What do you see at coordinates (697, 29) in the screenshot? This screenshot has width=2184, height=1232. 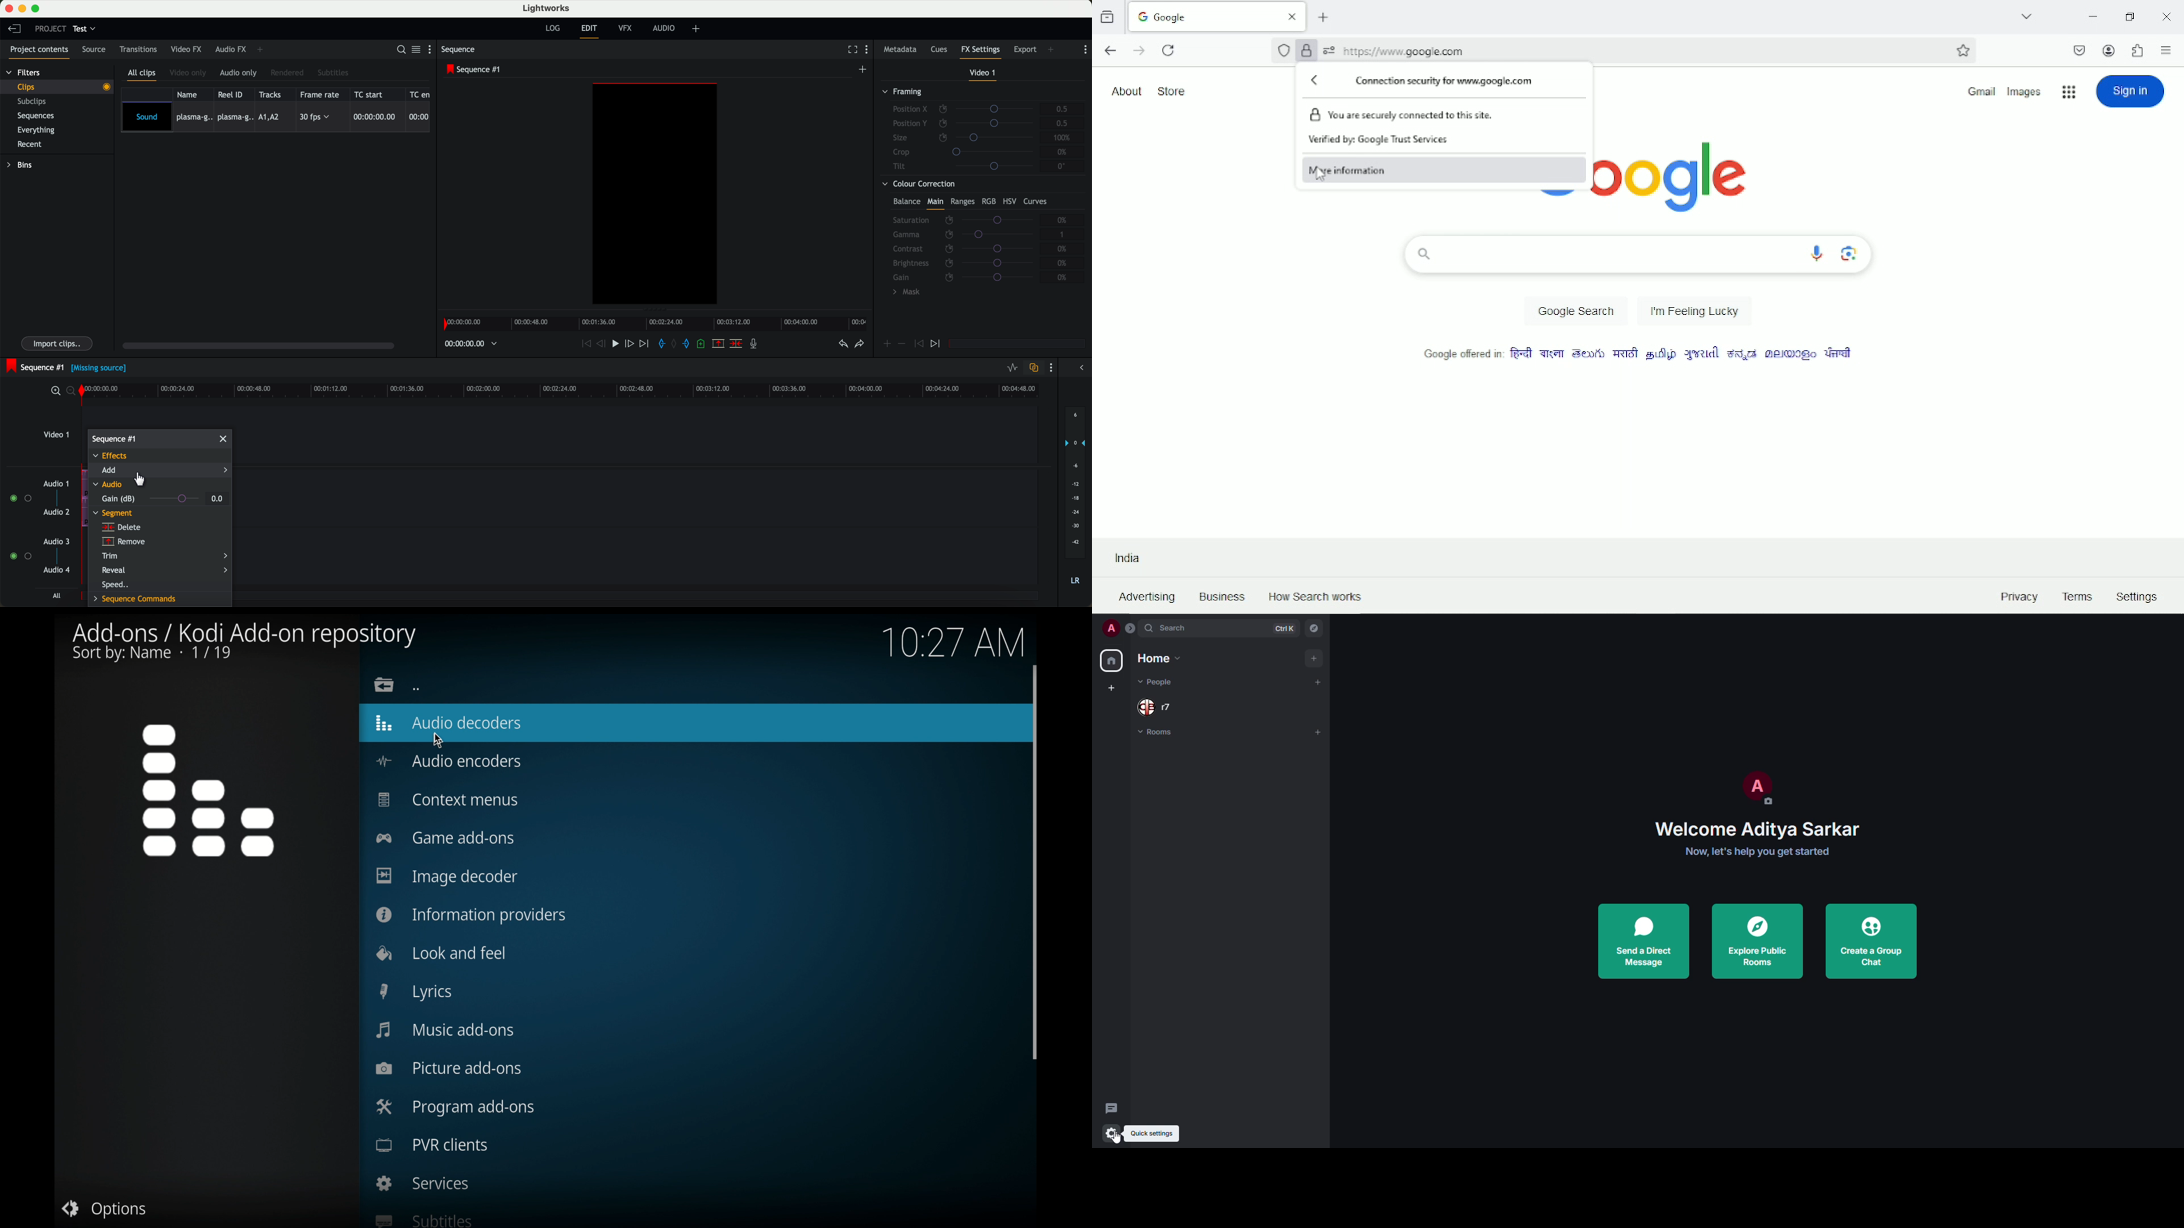 I see `add` at bounding box center [697, 29].